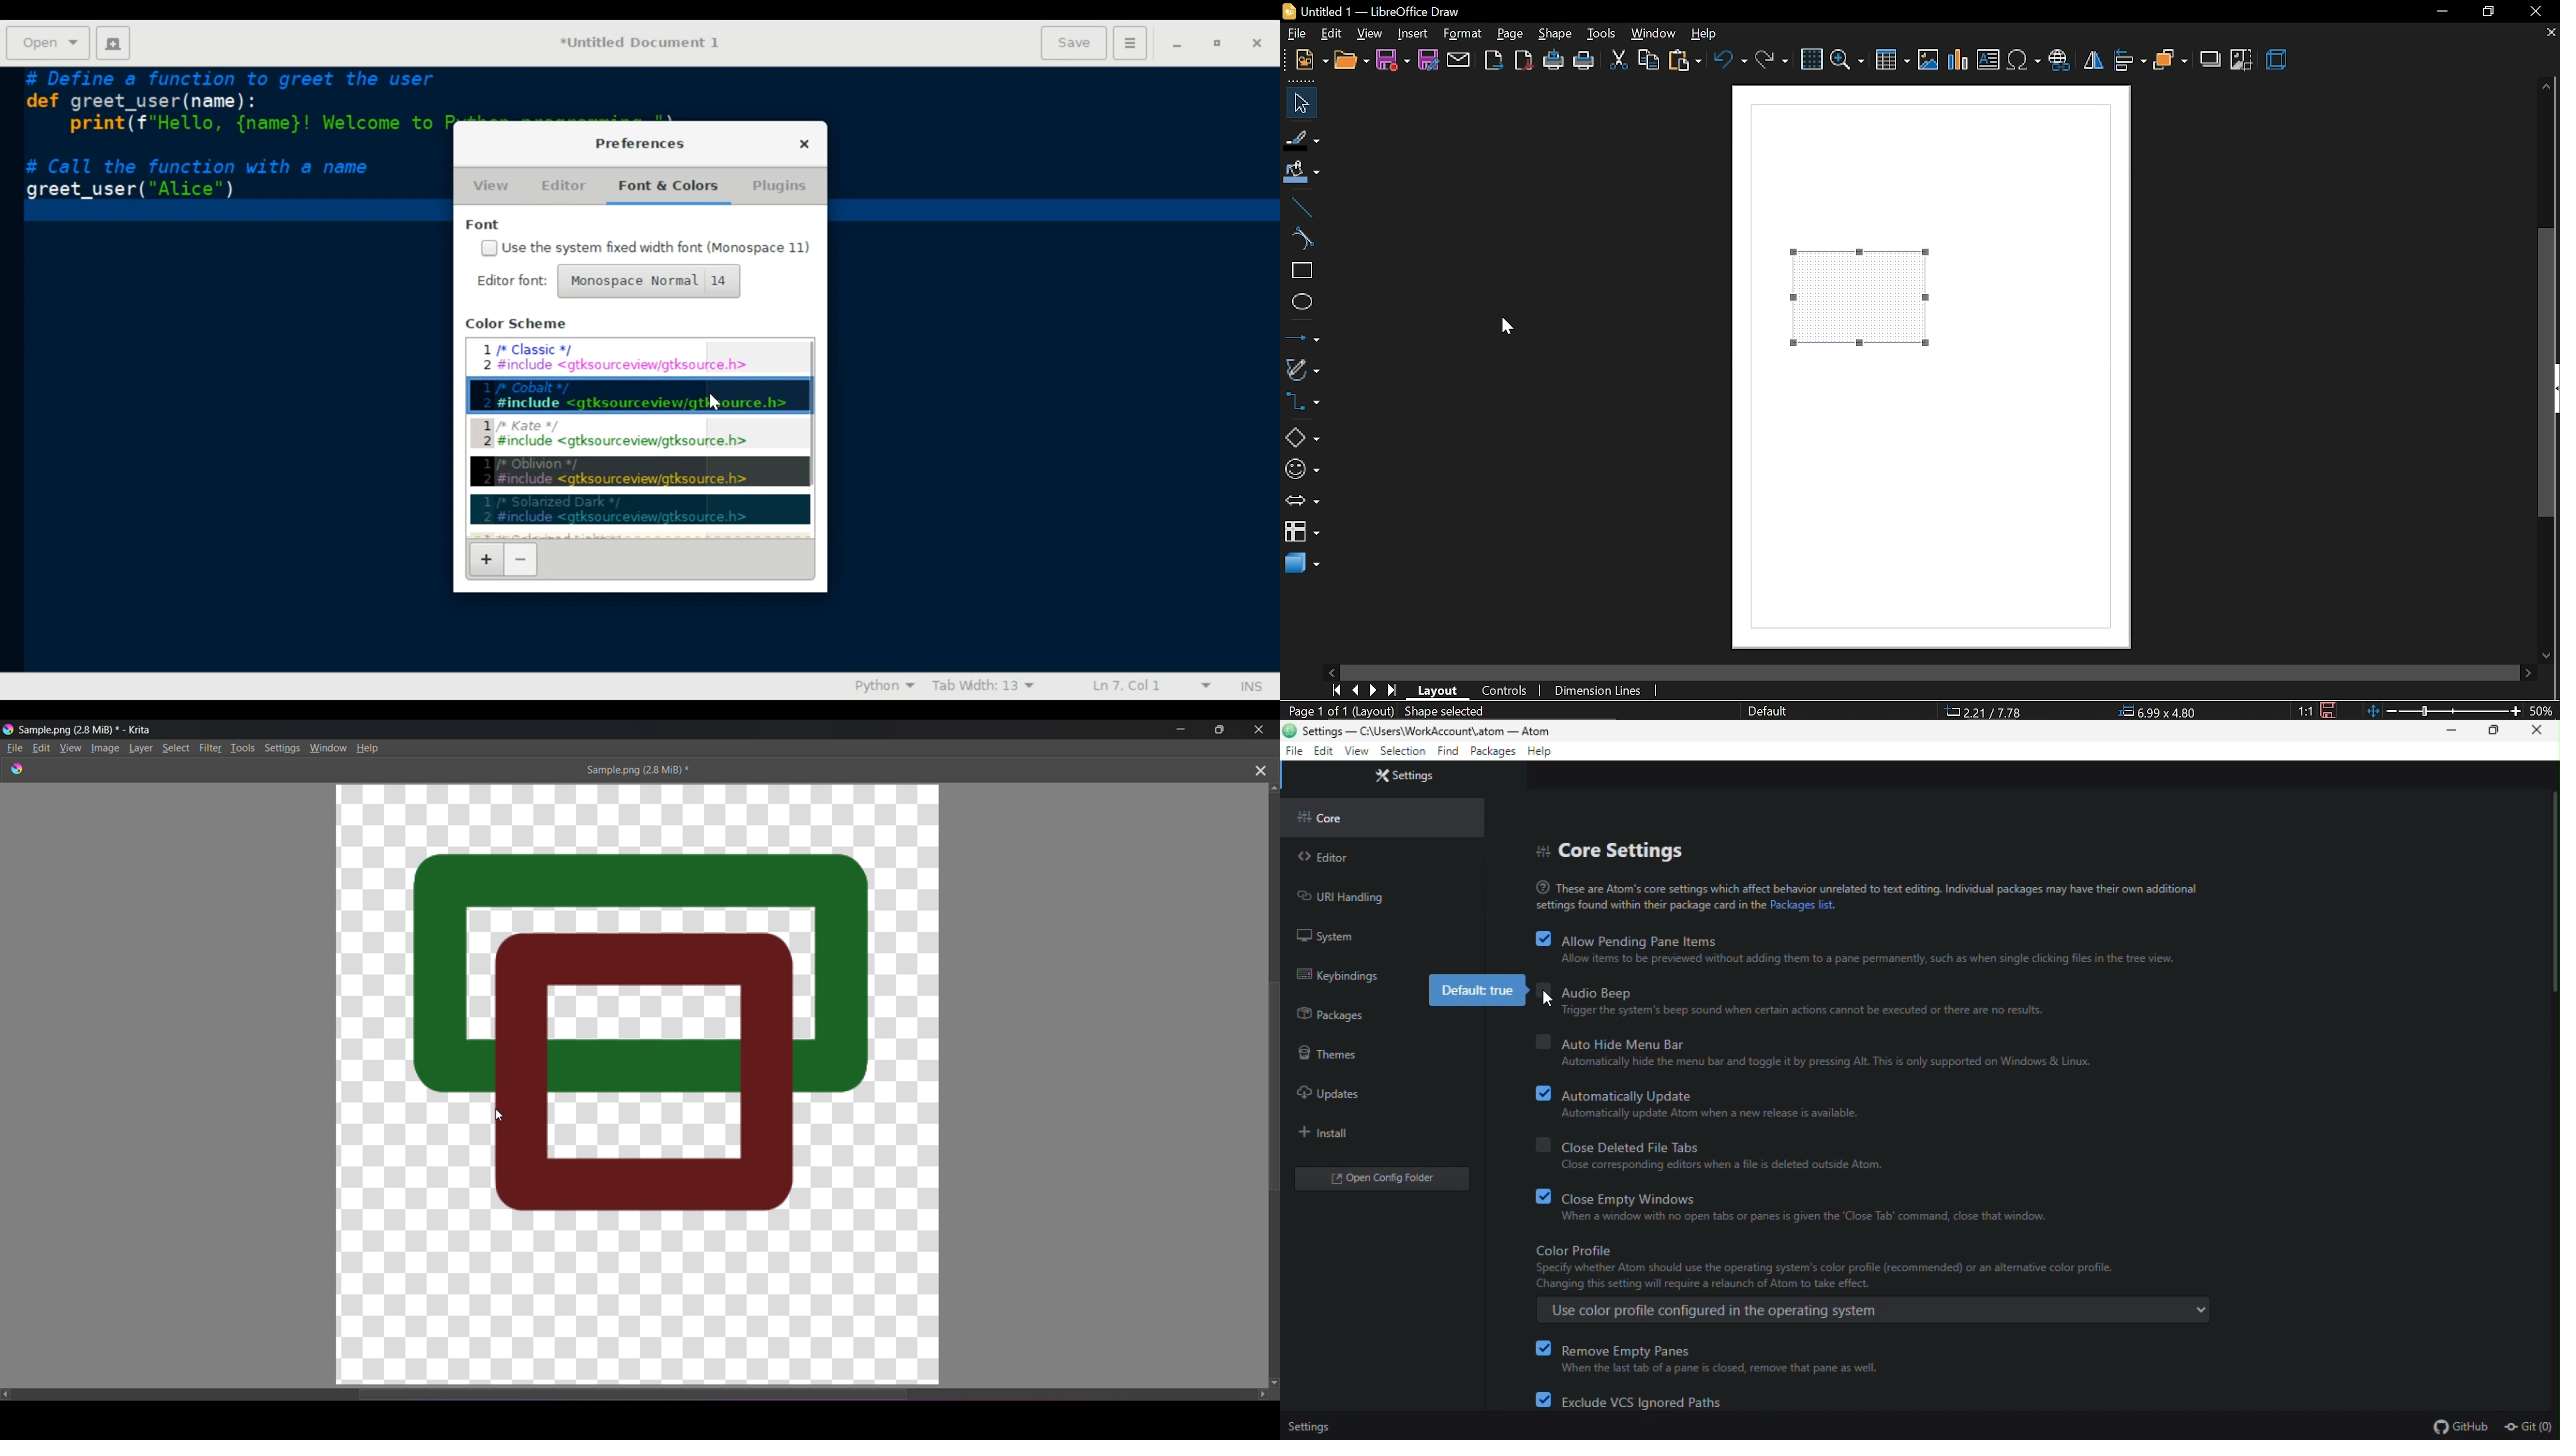 Image resolution: width=2576 pixels, height=1456 pixels. Describe the element at coordinates (1301, 438) in the screenshot. I see `basic shapes` at that location.